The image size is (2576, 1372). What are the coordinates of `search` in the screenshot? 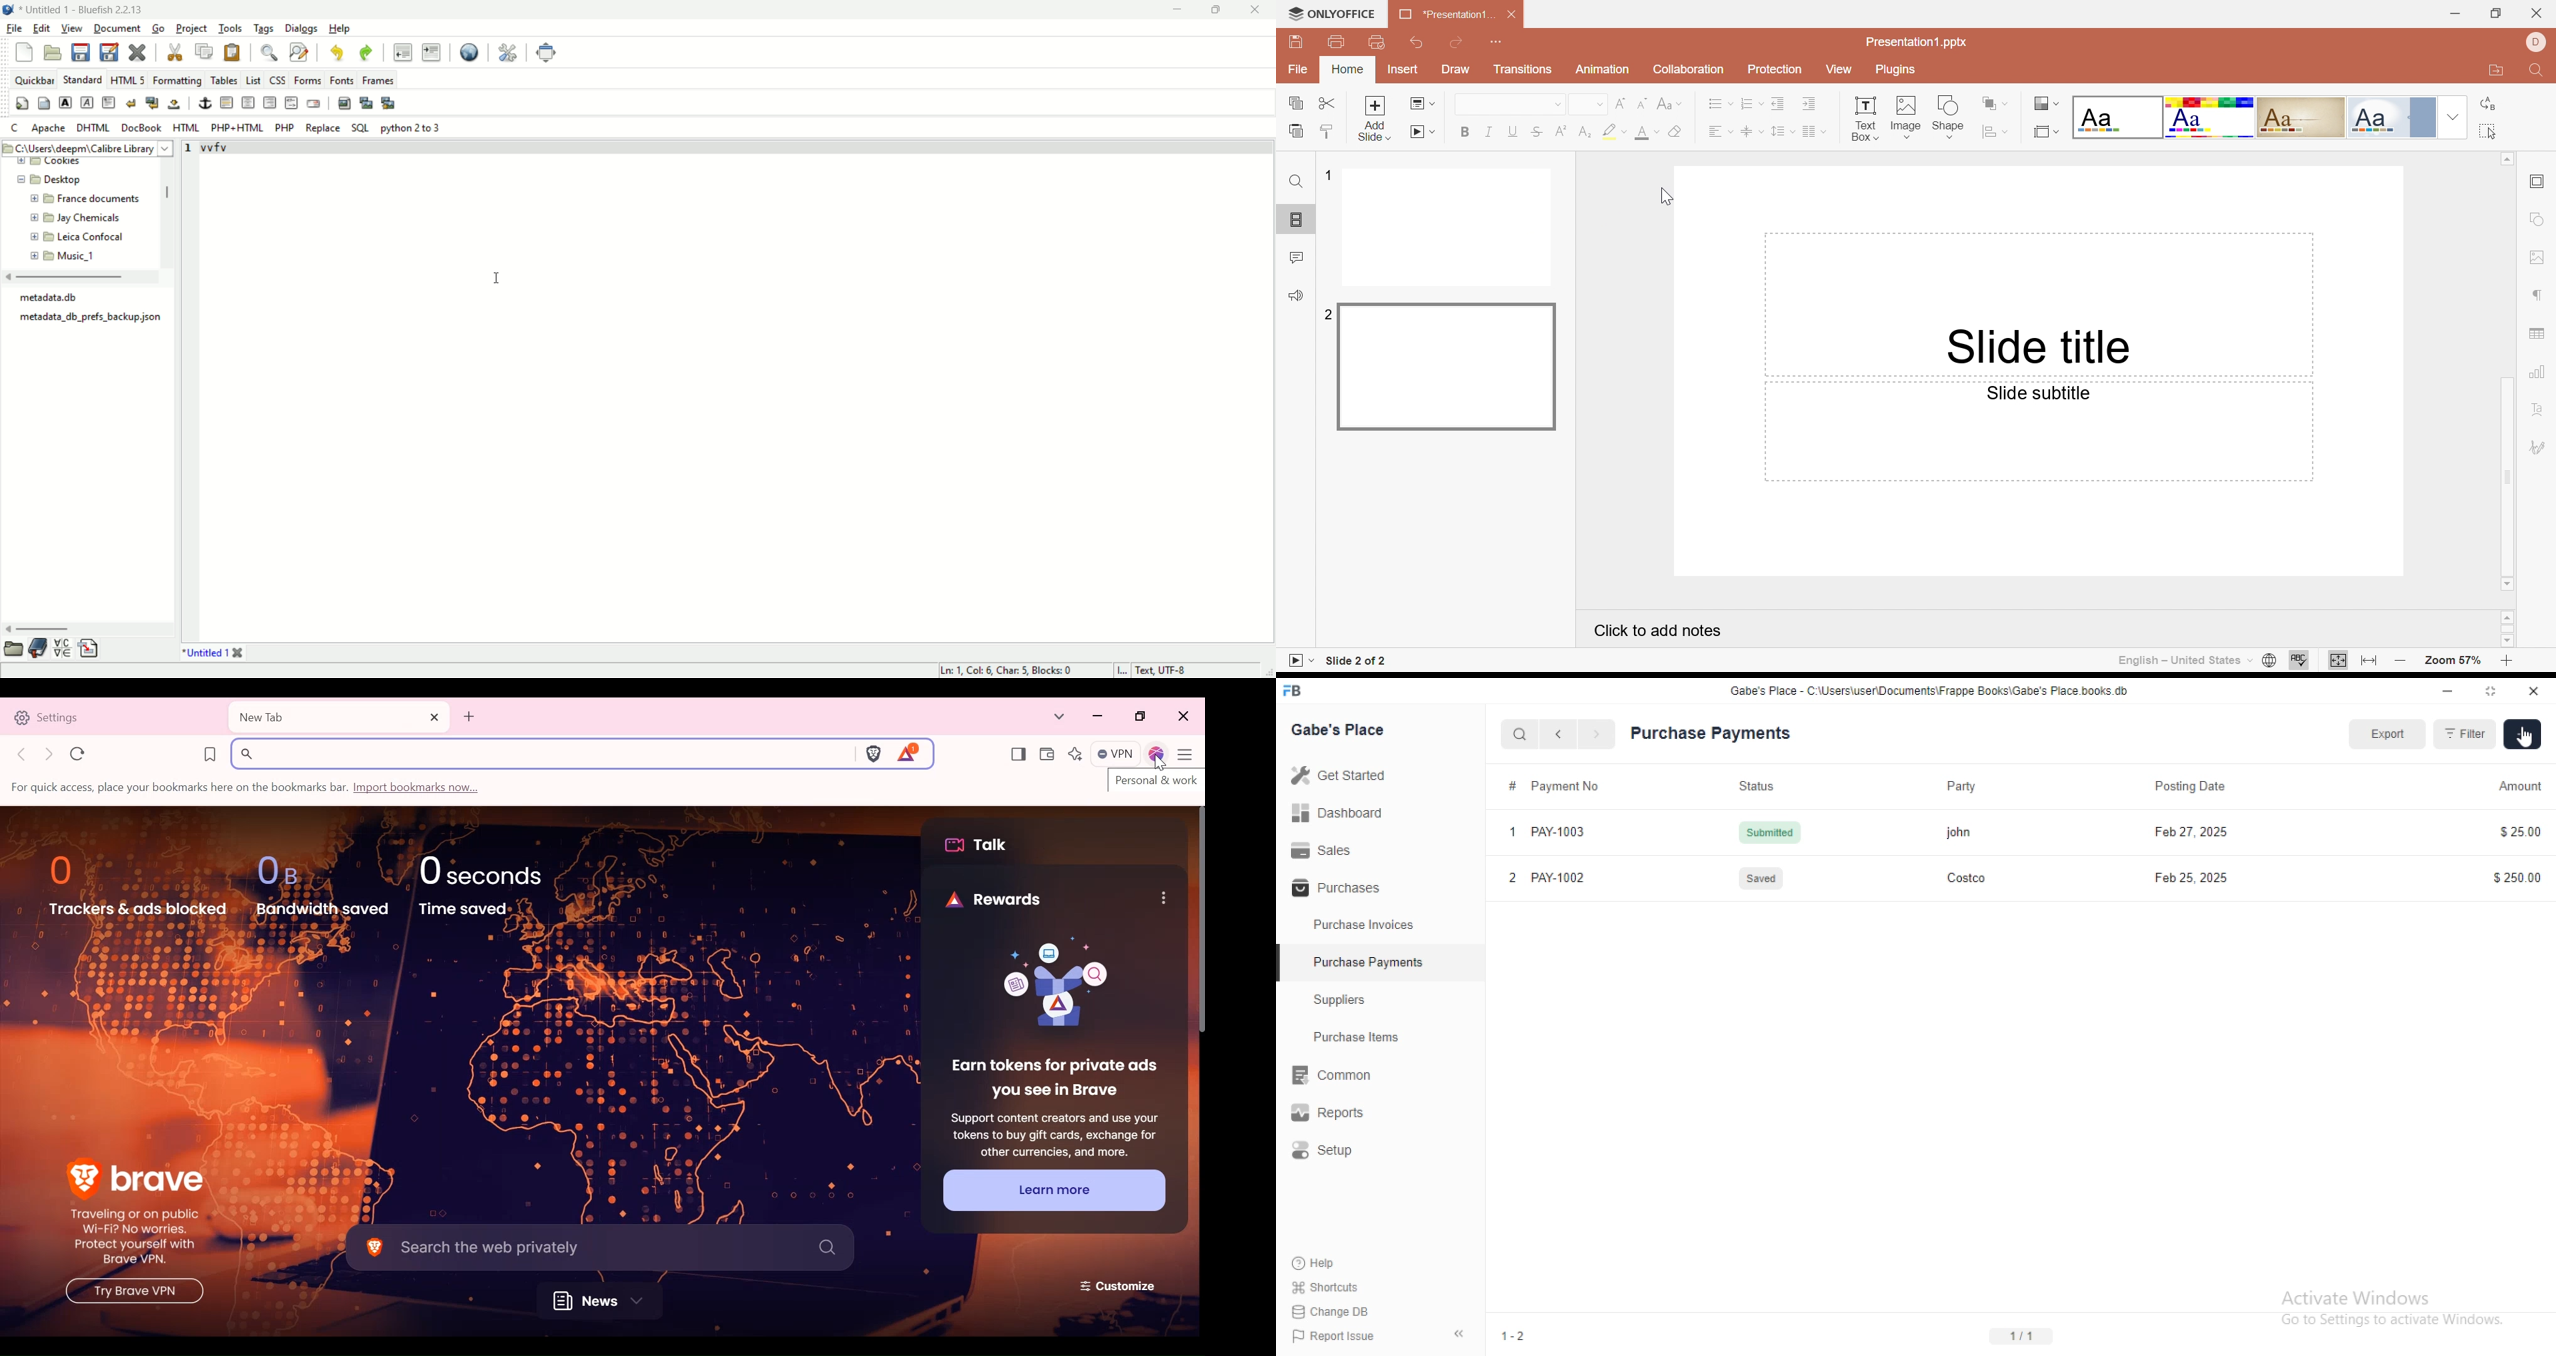 It's located at (1521, 735).